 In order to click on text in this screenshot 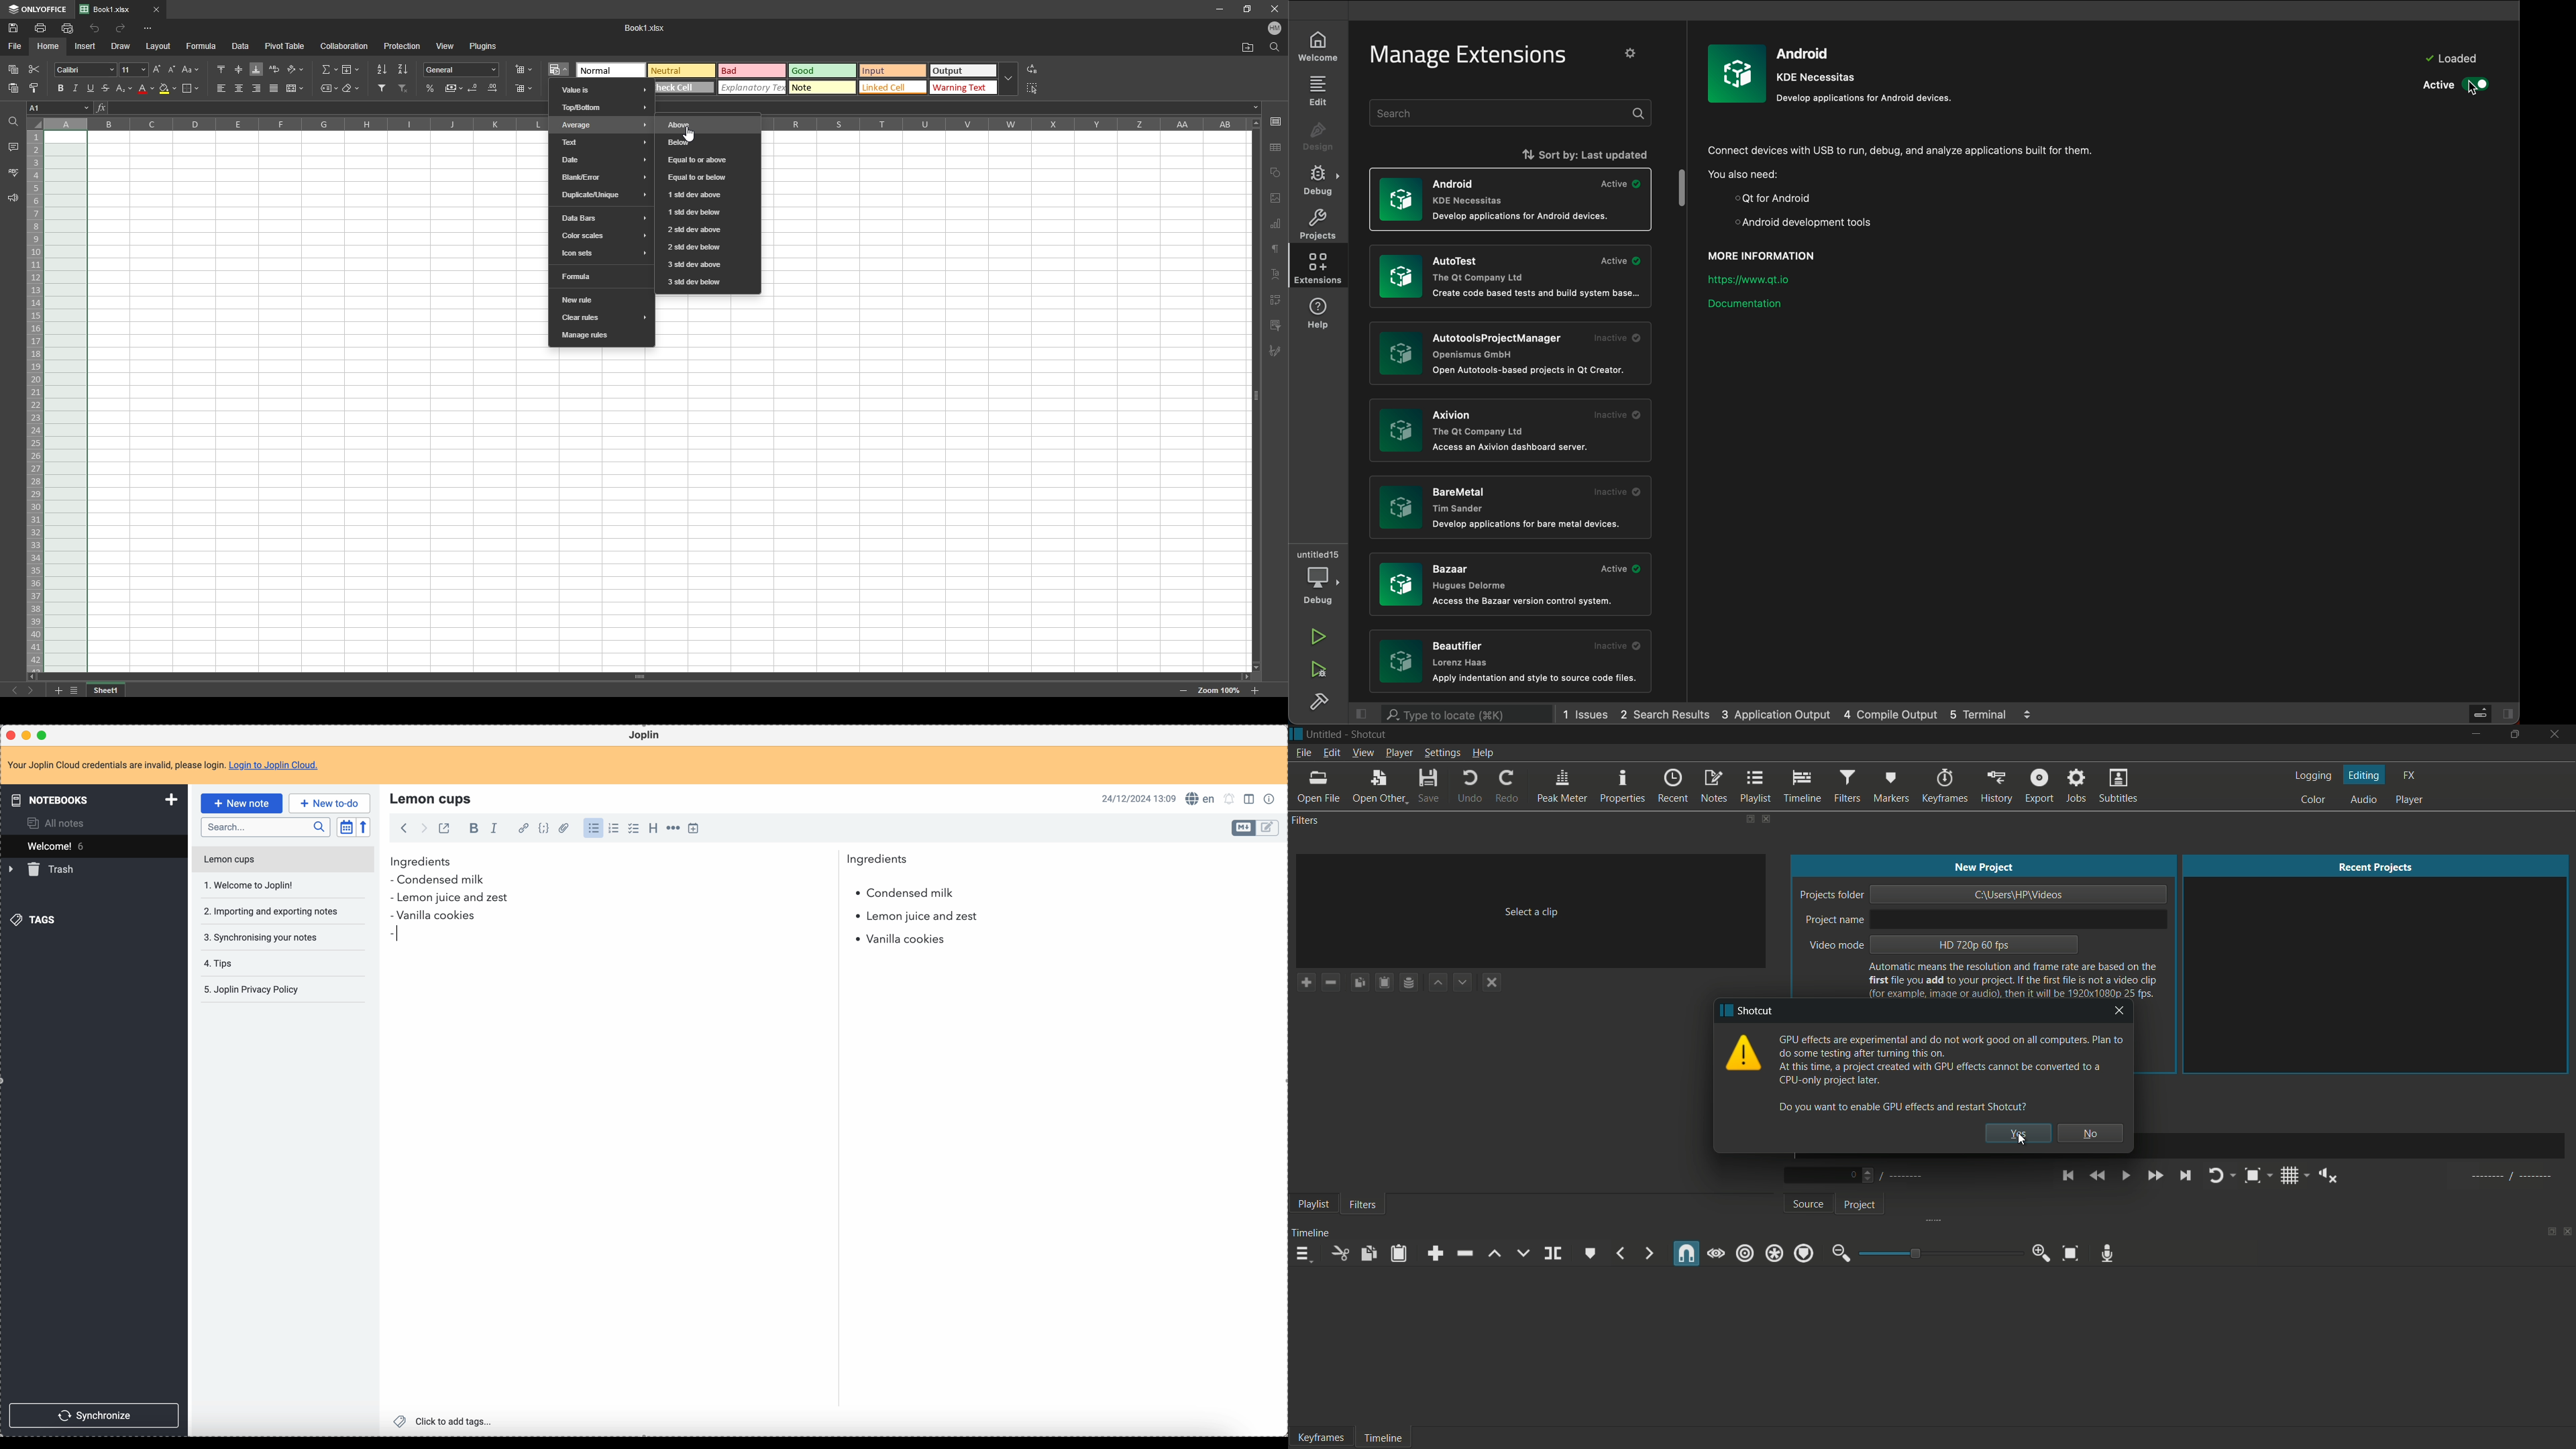, I will do `click(601, 143)`.